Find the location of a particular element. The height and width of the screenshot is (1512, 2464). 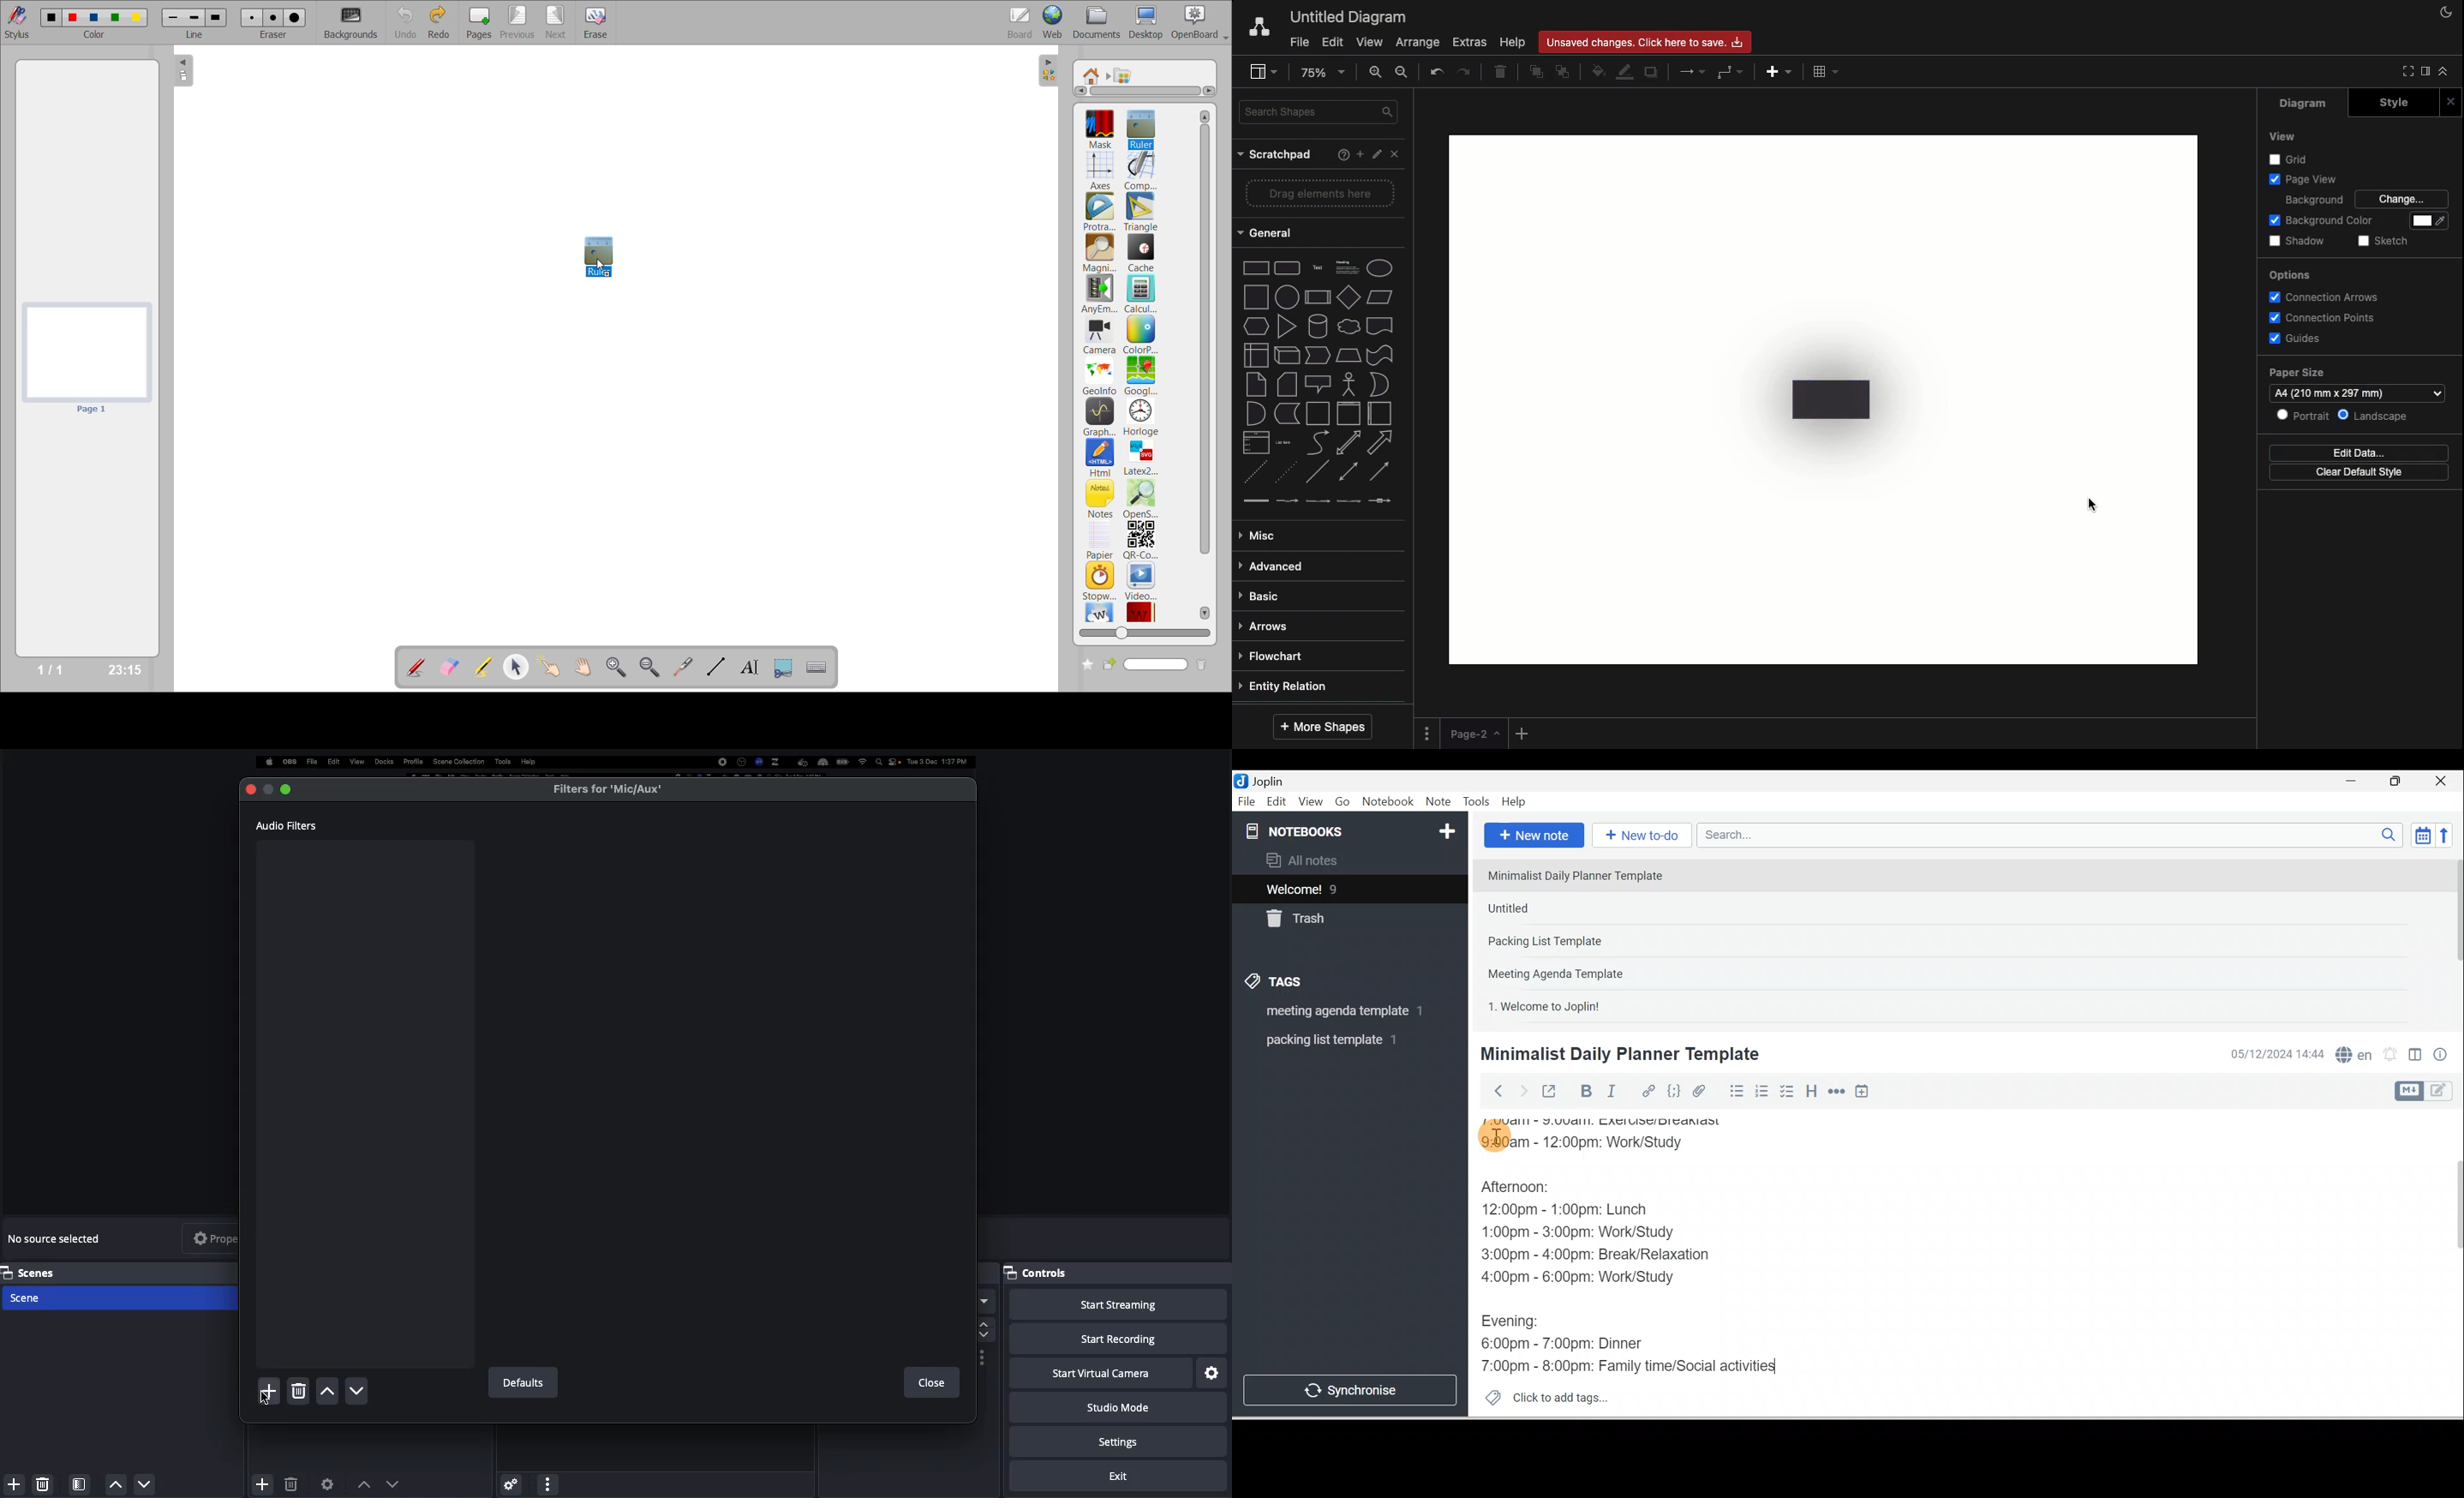

View is located at coordinates (1310, 802).